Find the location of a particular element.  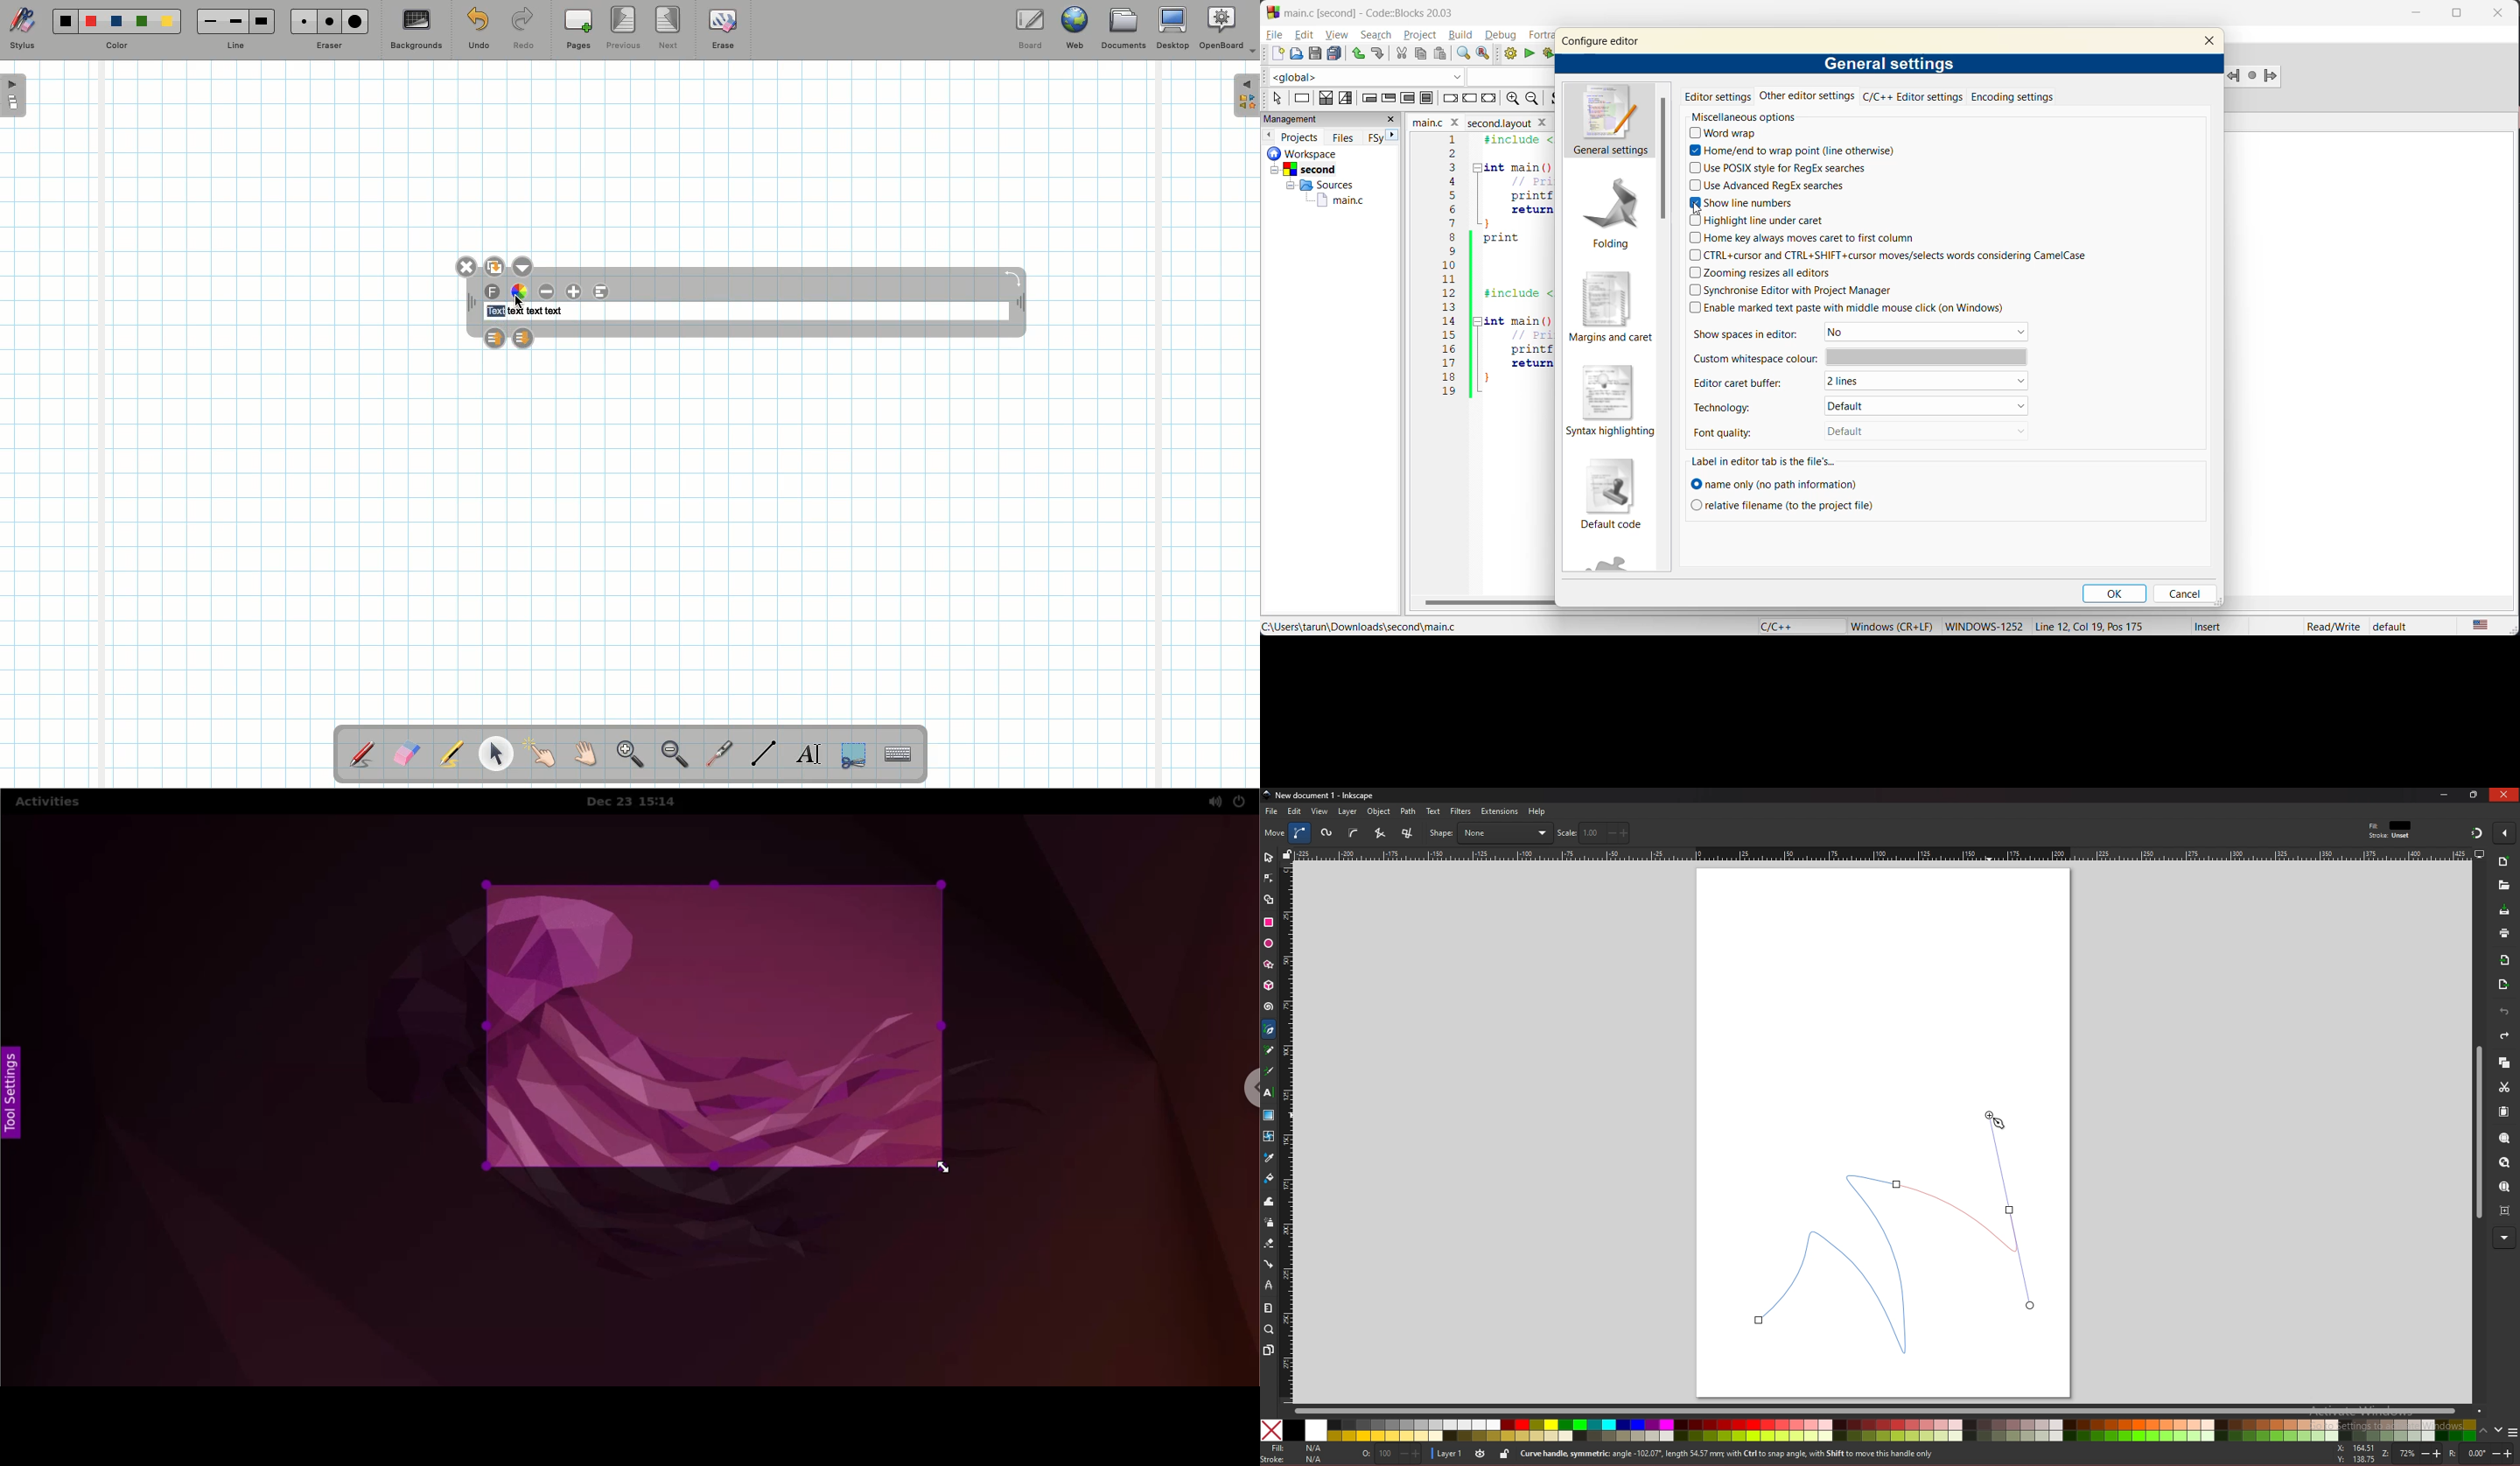

default code is located at coordinates (1613, 495).